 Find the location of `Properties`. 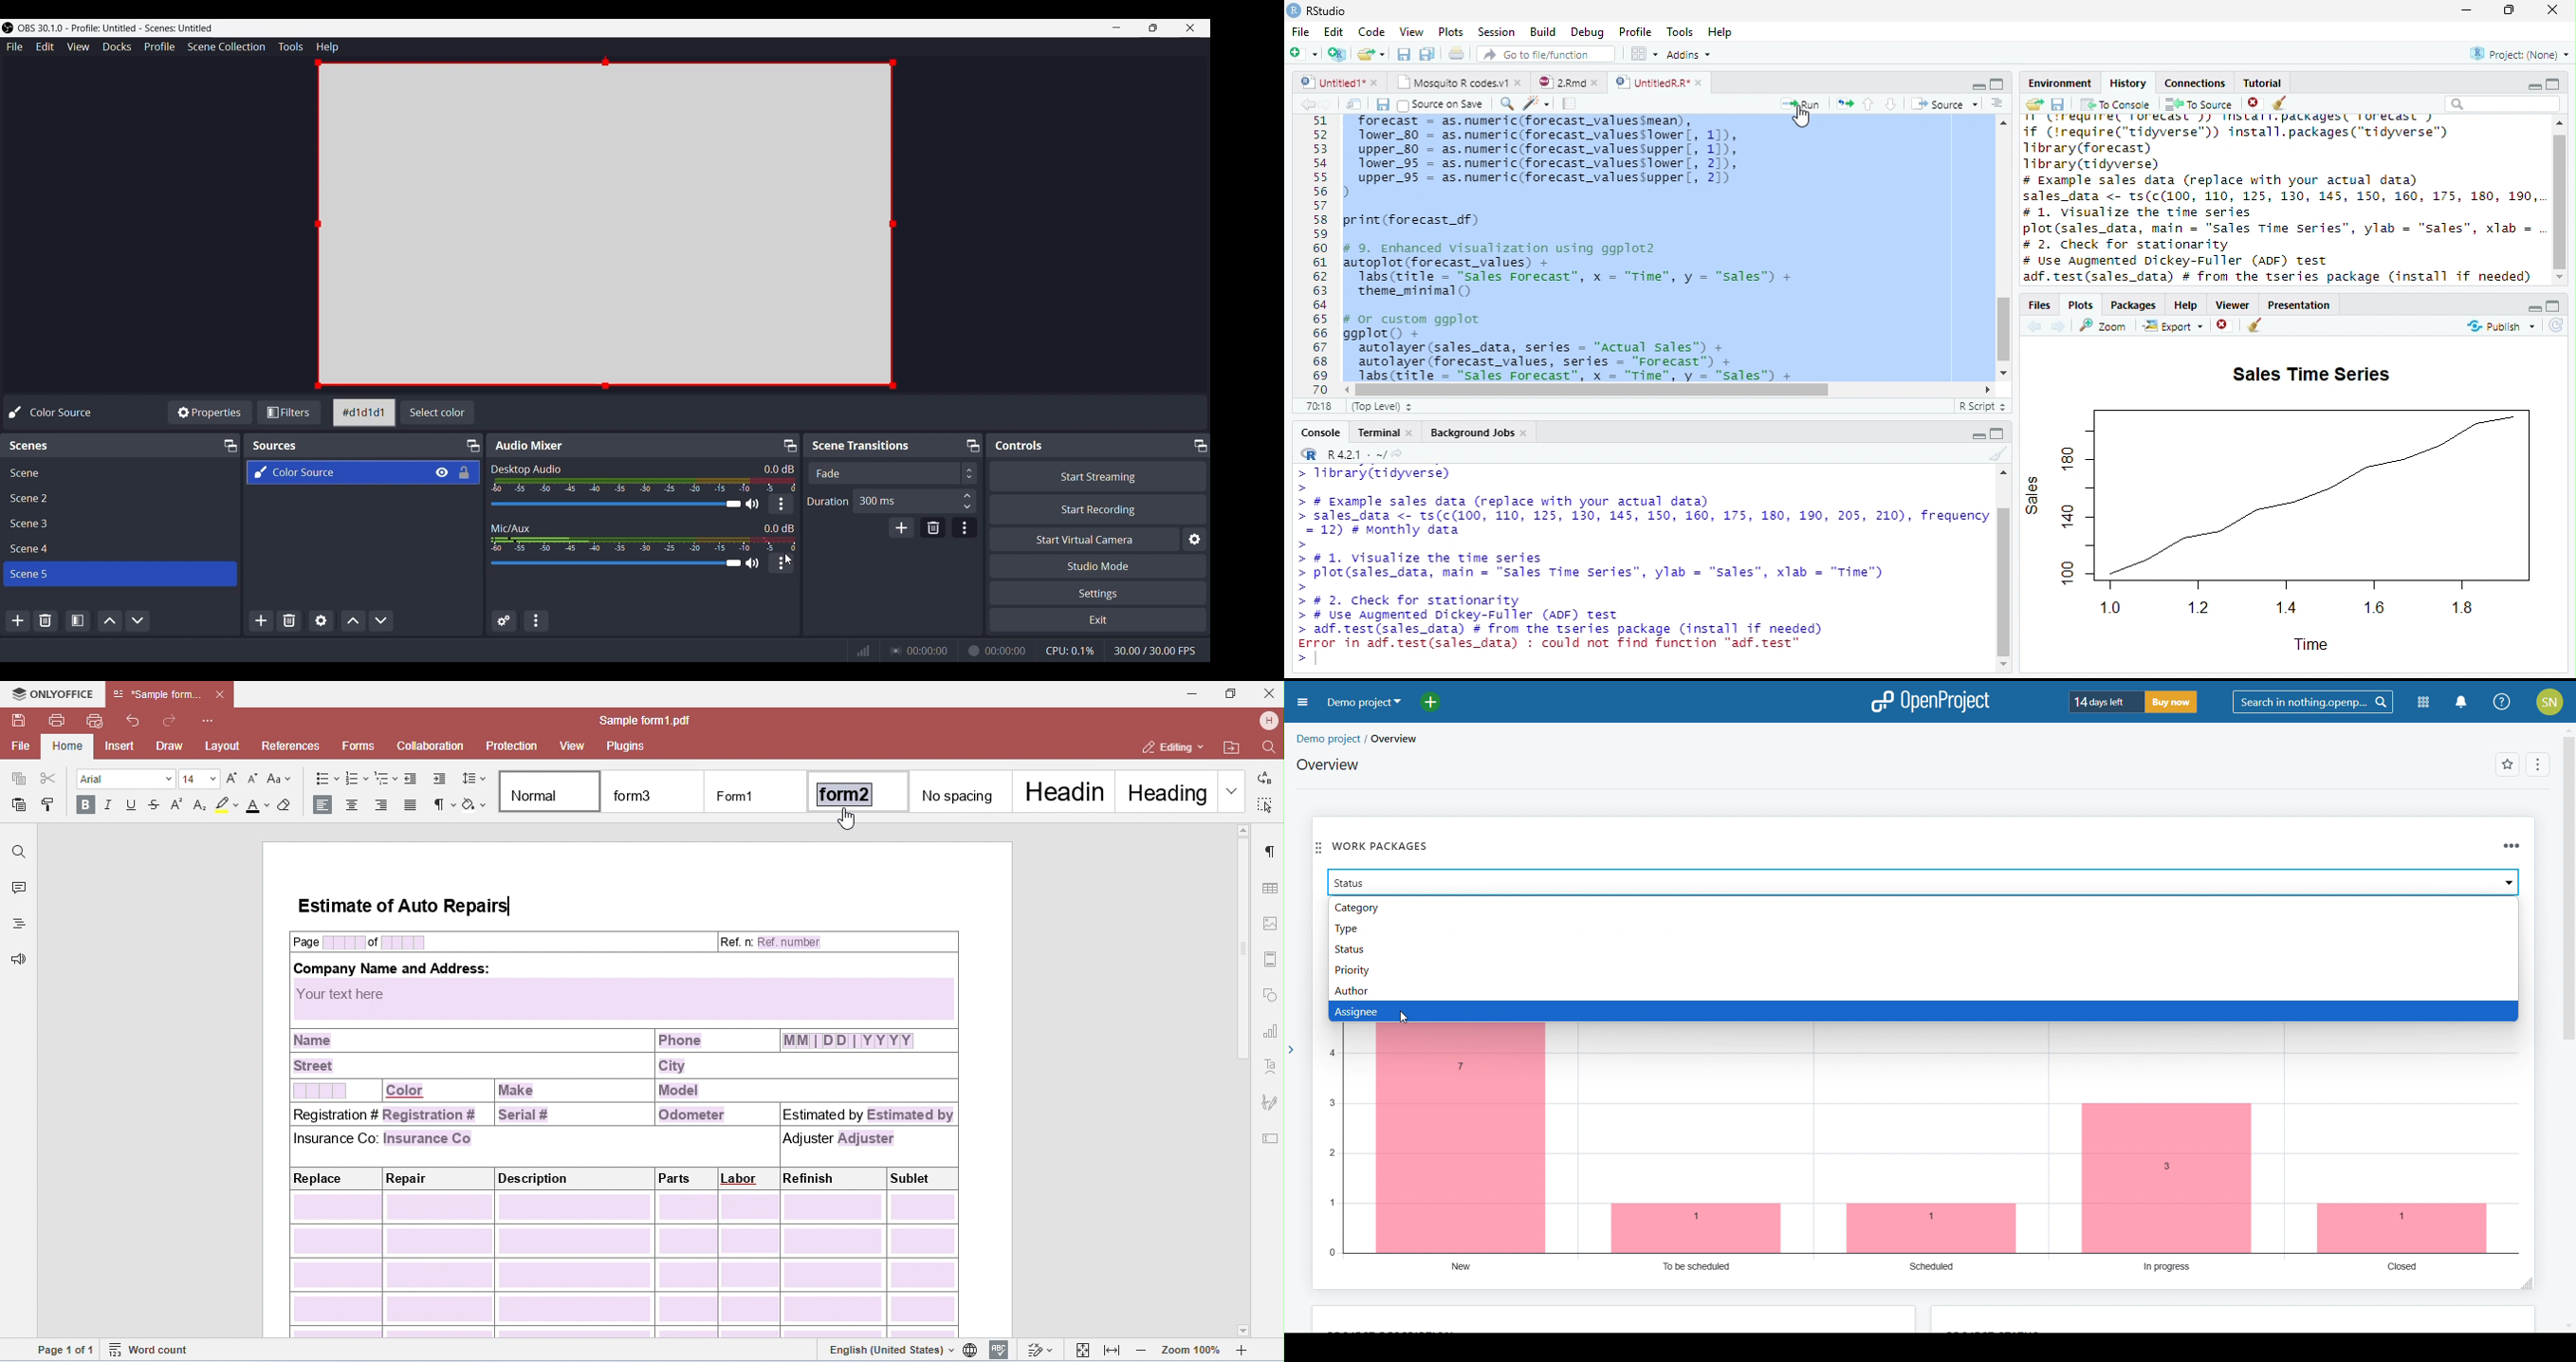

Properties is located at coordinates (211, 412).